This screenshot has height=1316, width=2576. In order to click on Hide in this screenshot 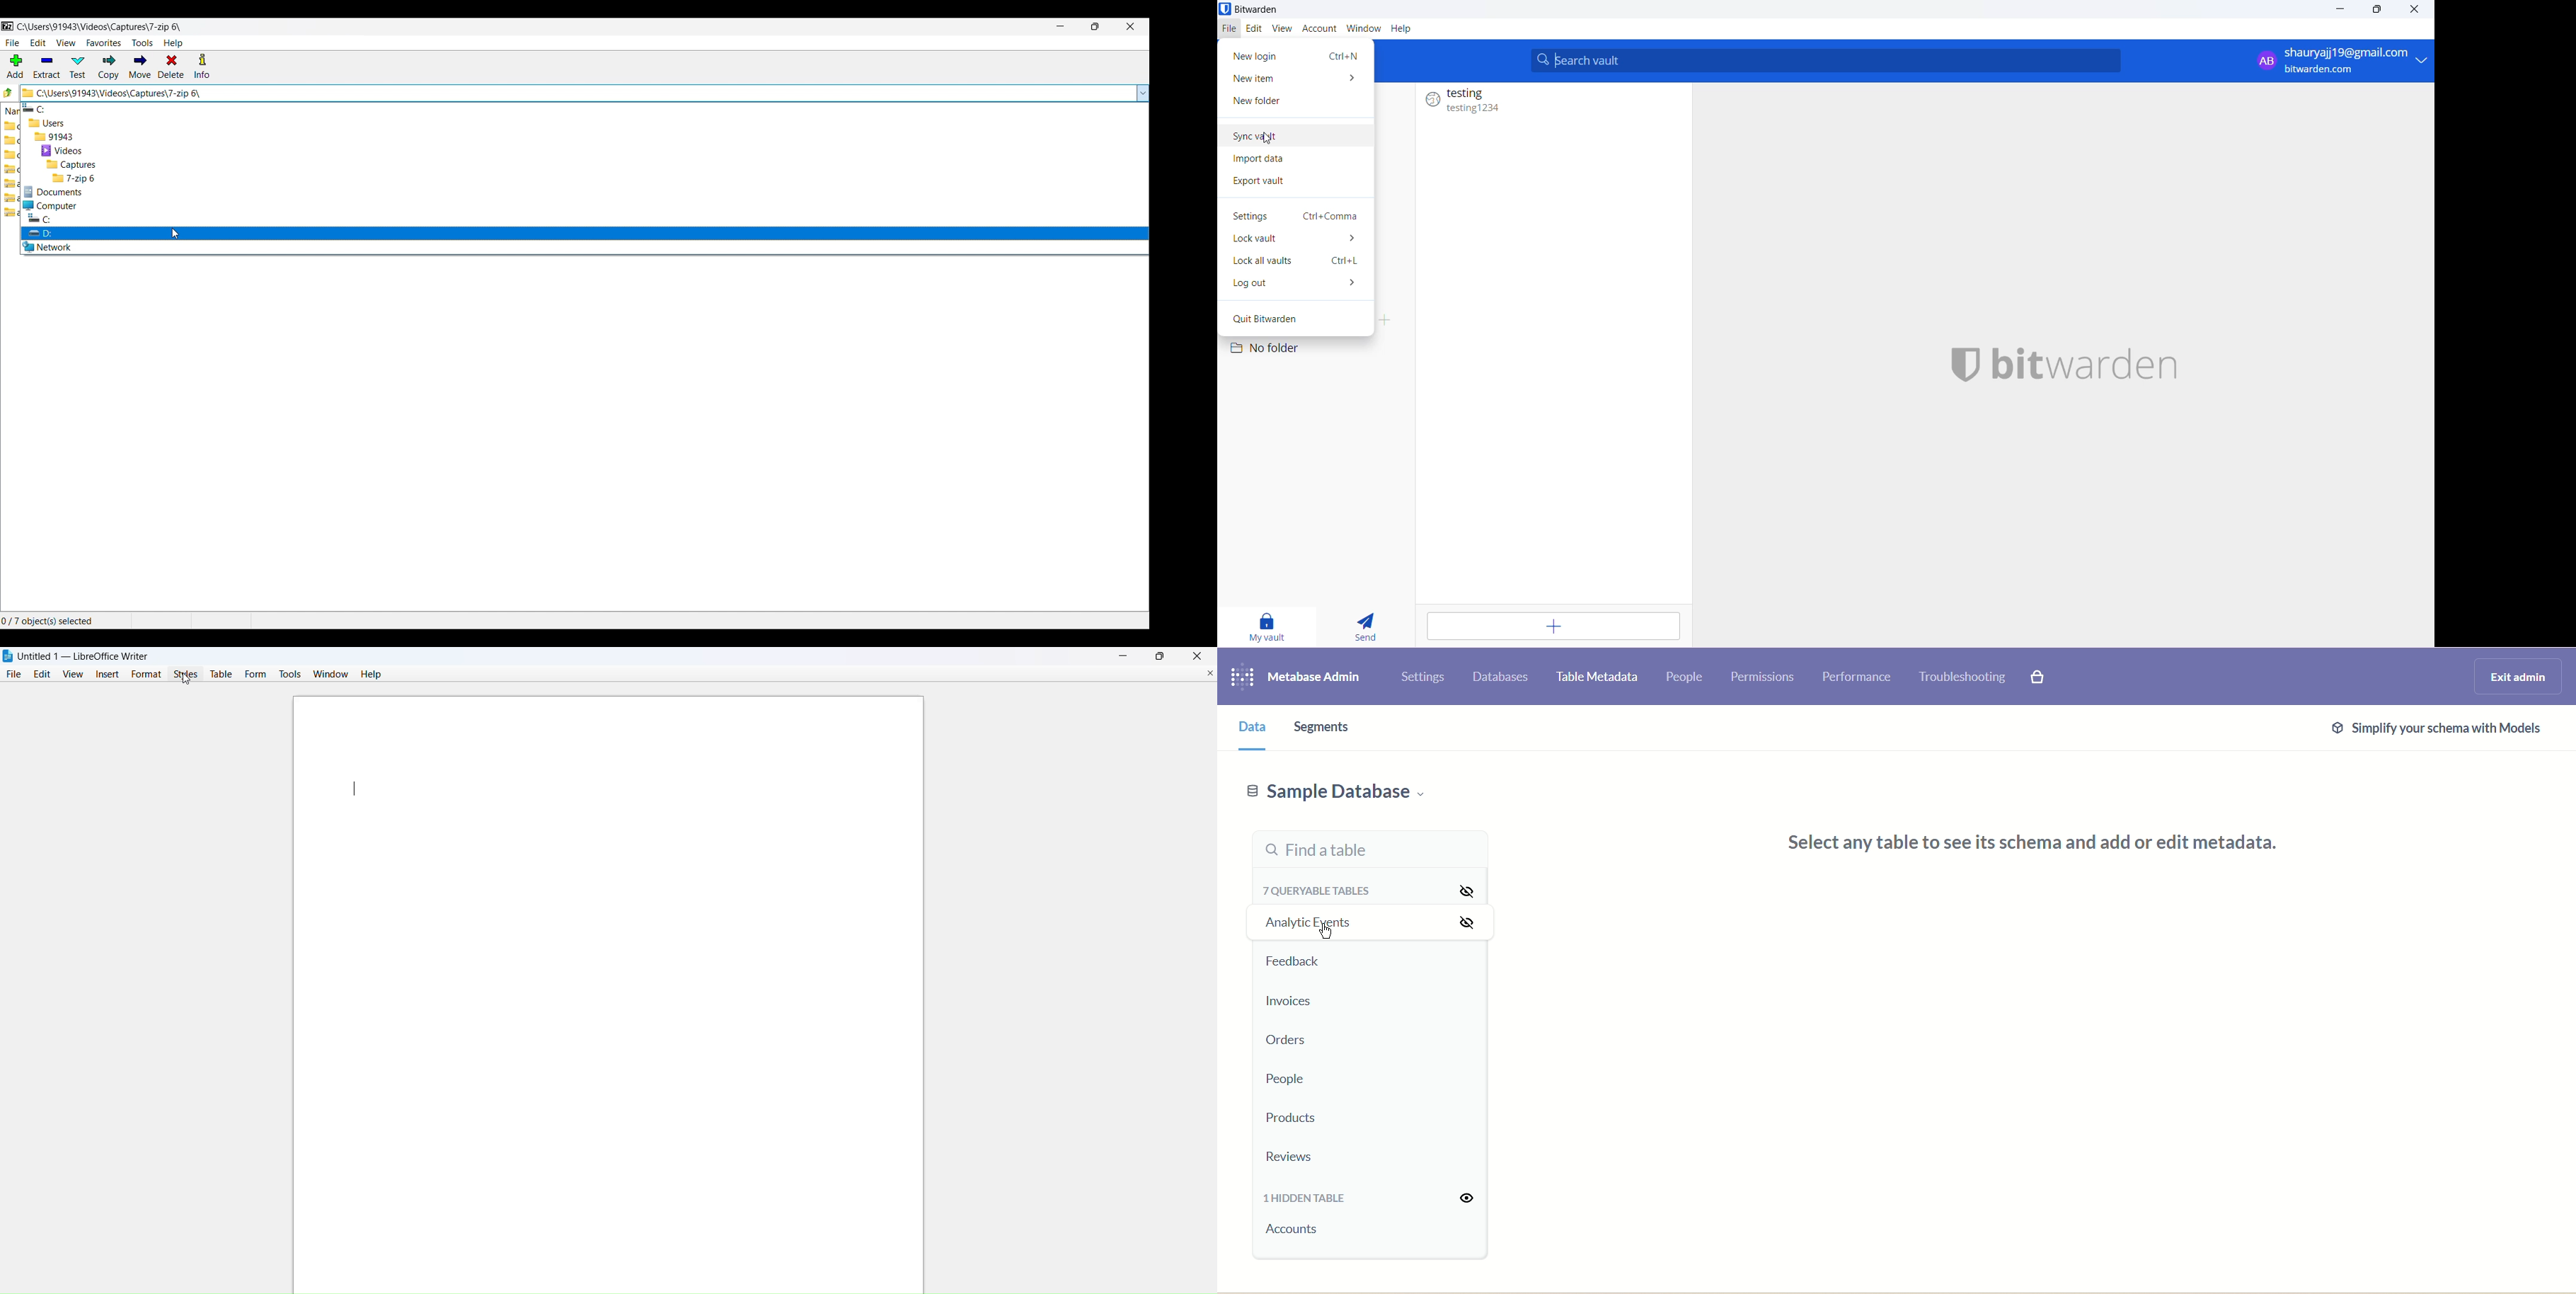, I will do `click(1461, 926)`.